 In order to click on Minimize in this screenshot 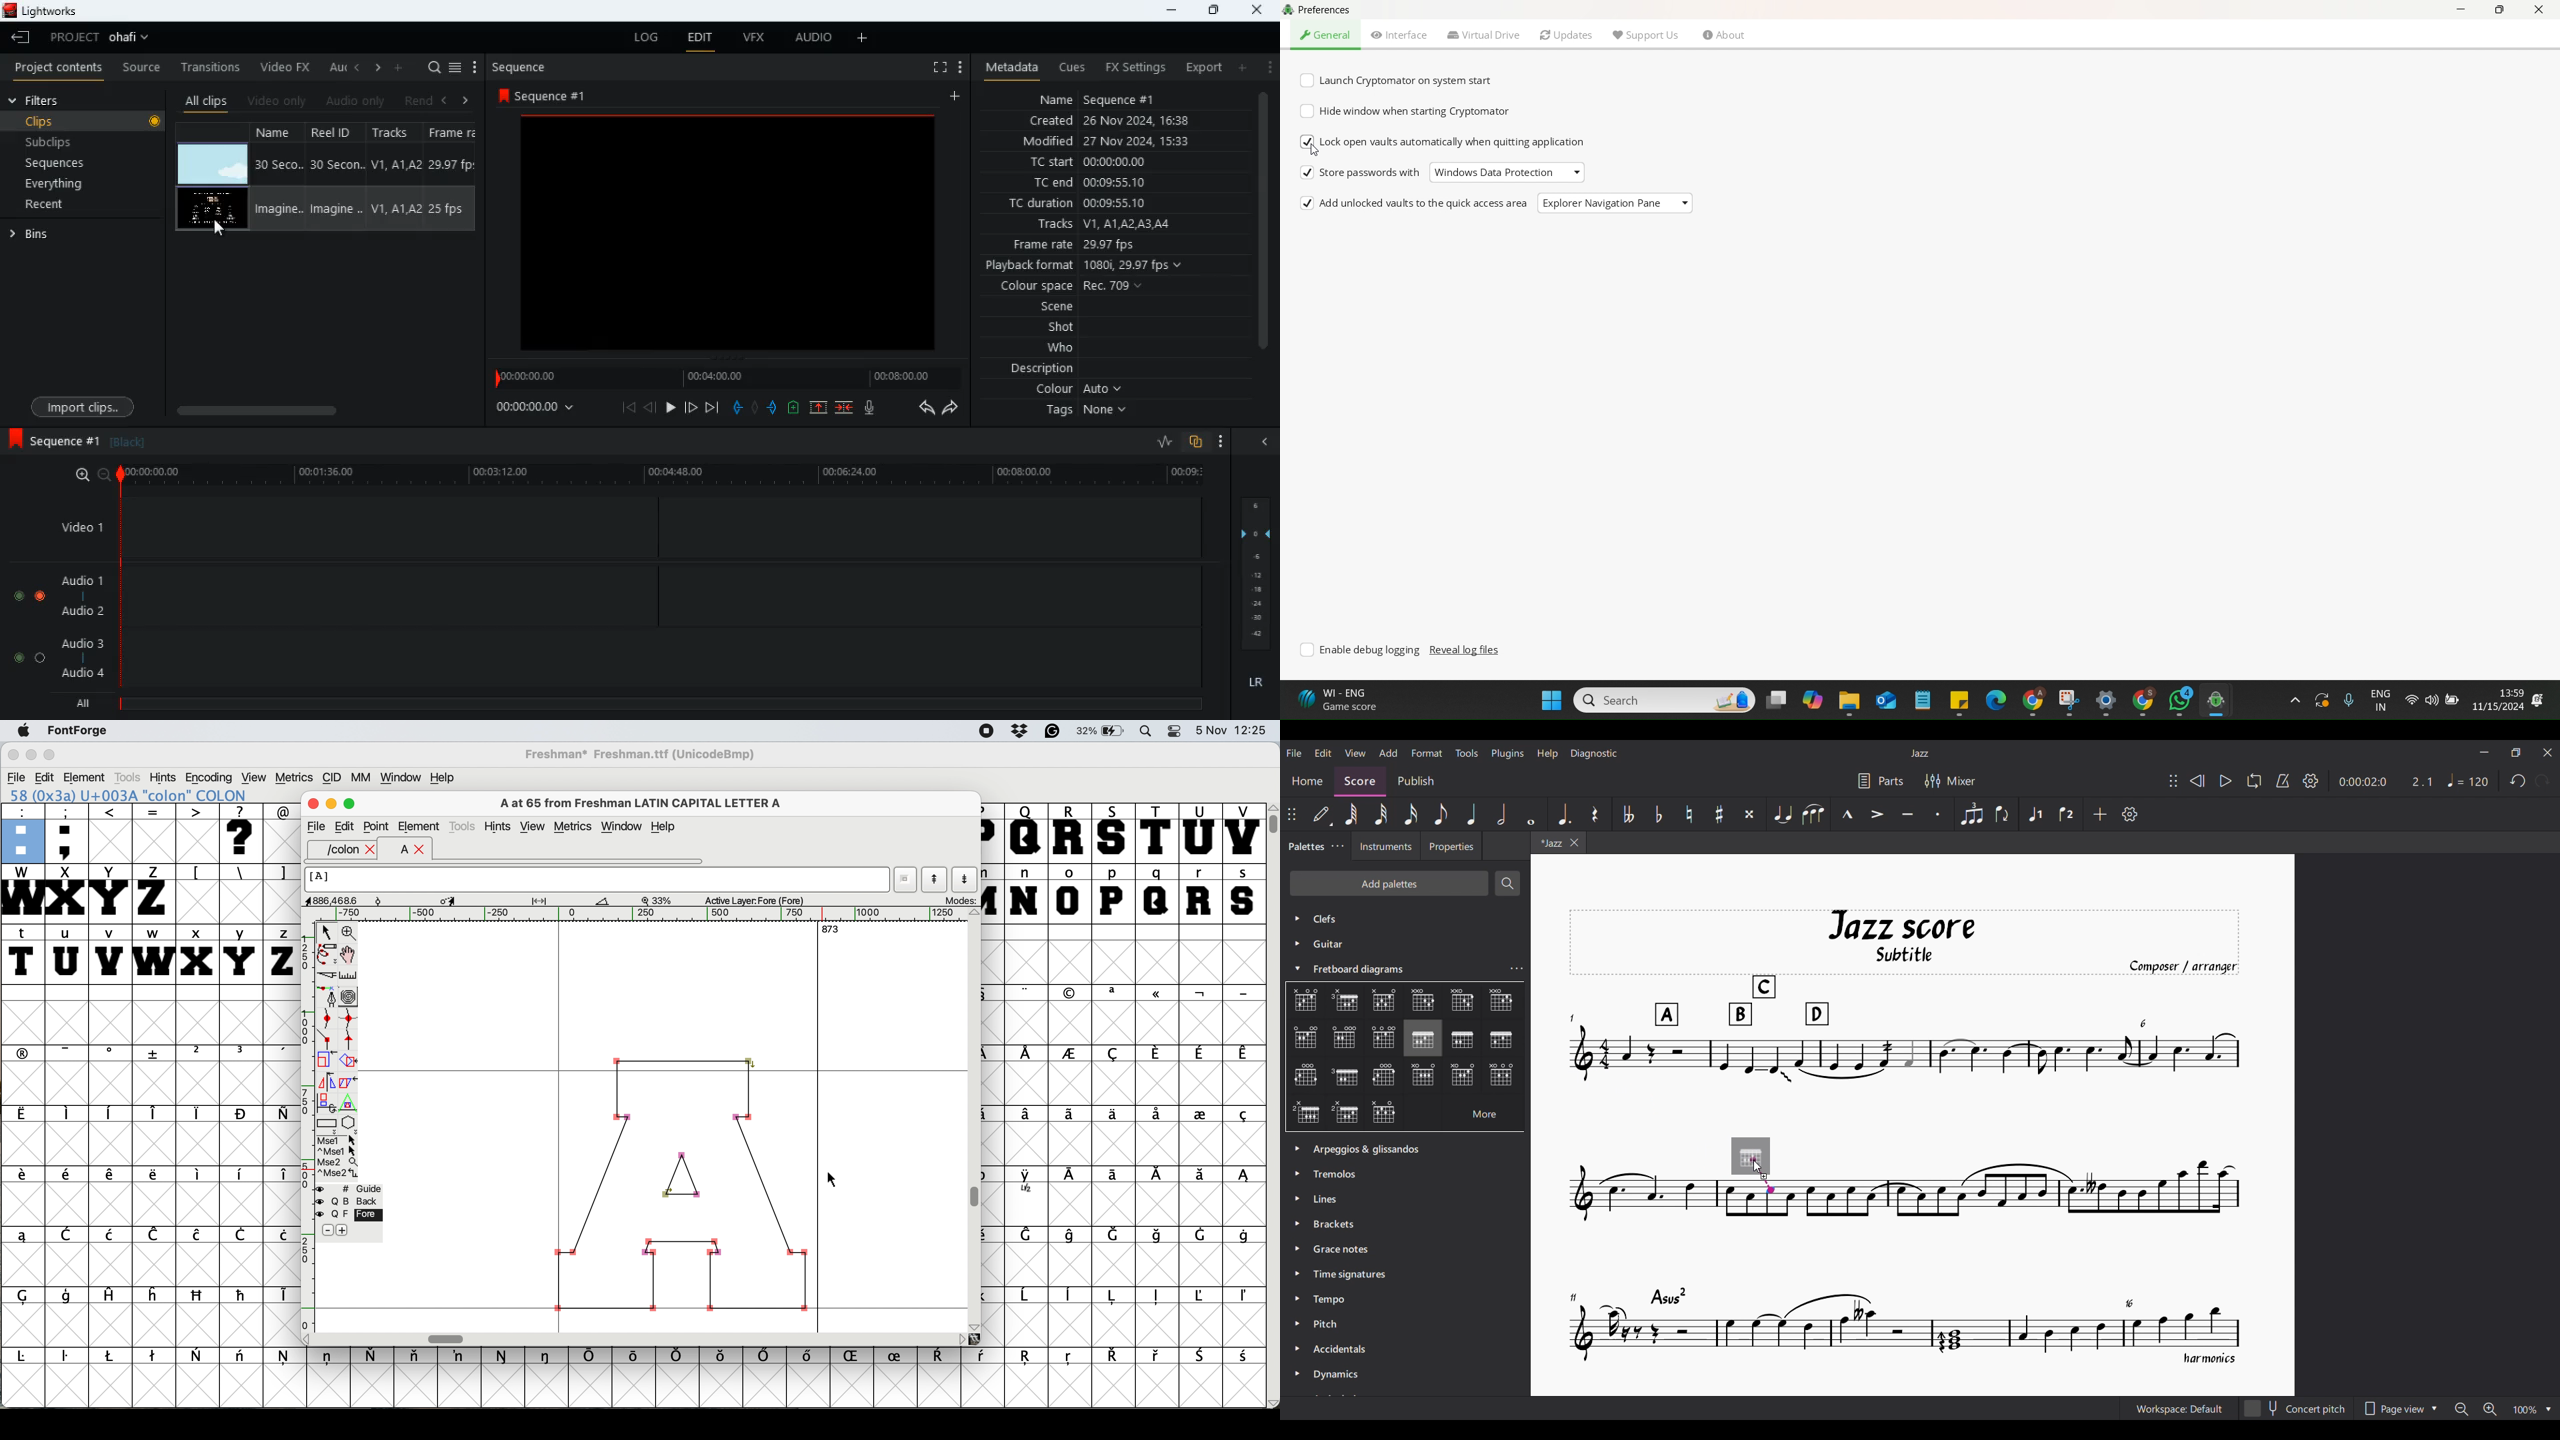, I will do `click(2463, 13)`.